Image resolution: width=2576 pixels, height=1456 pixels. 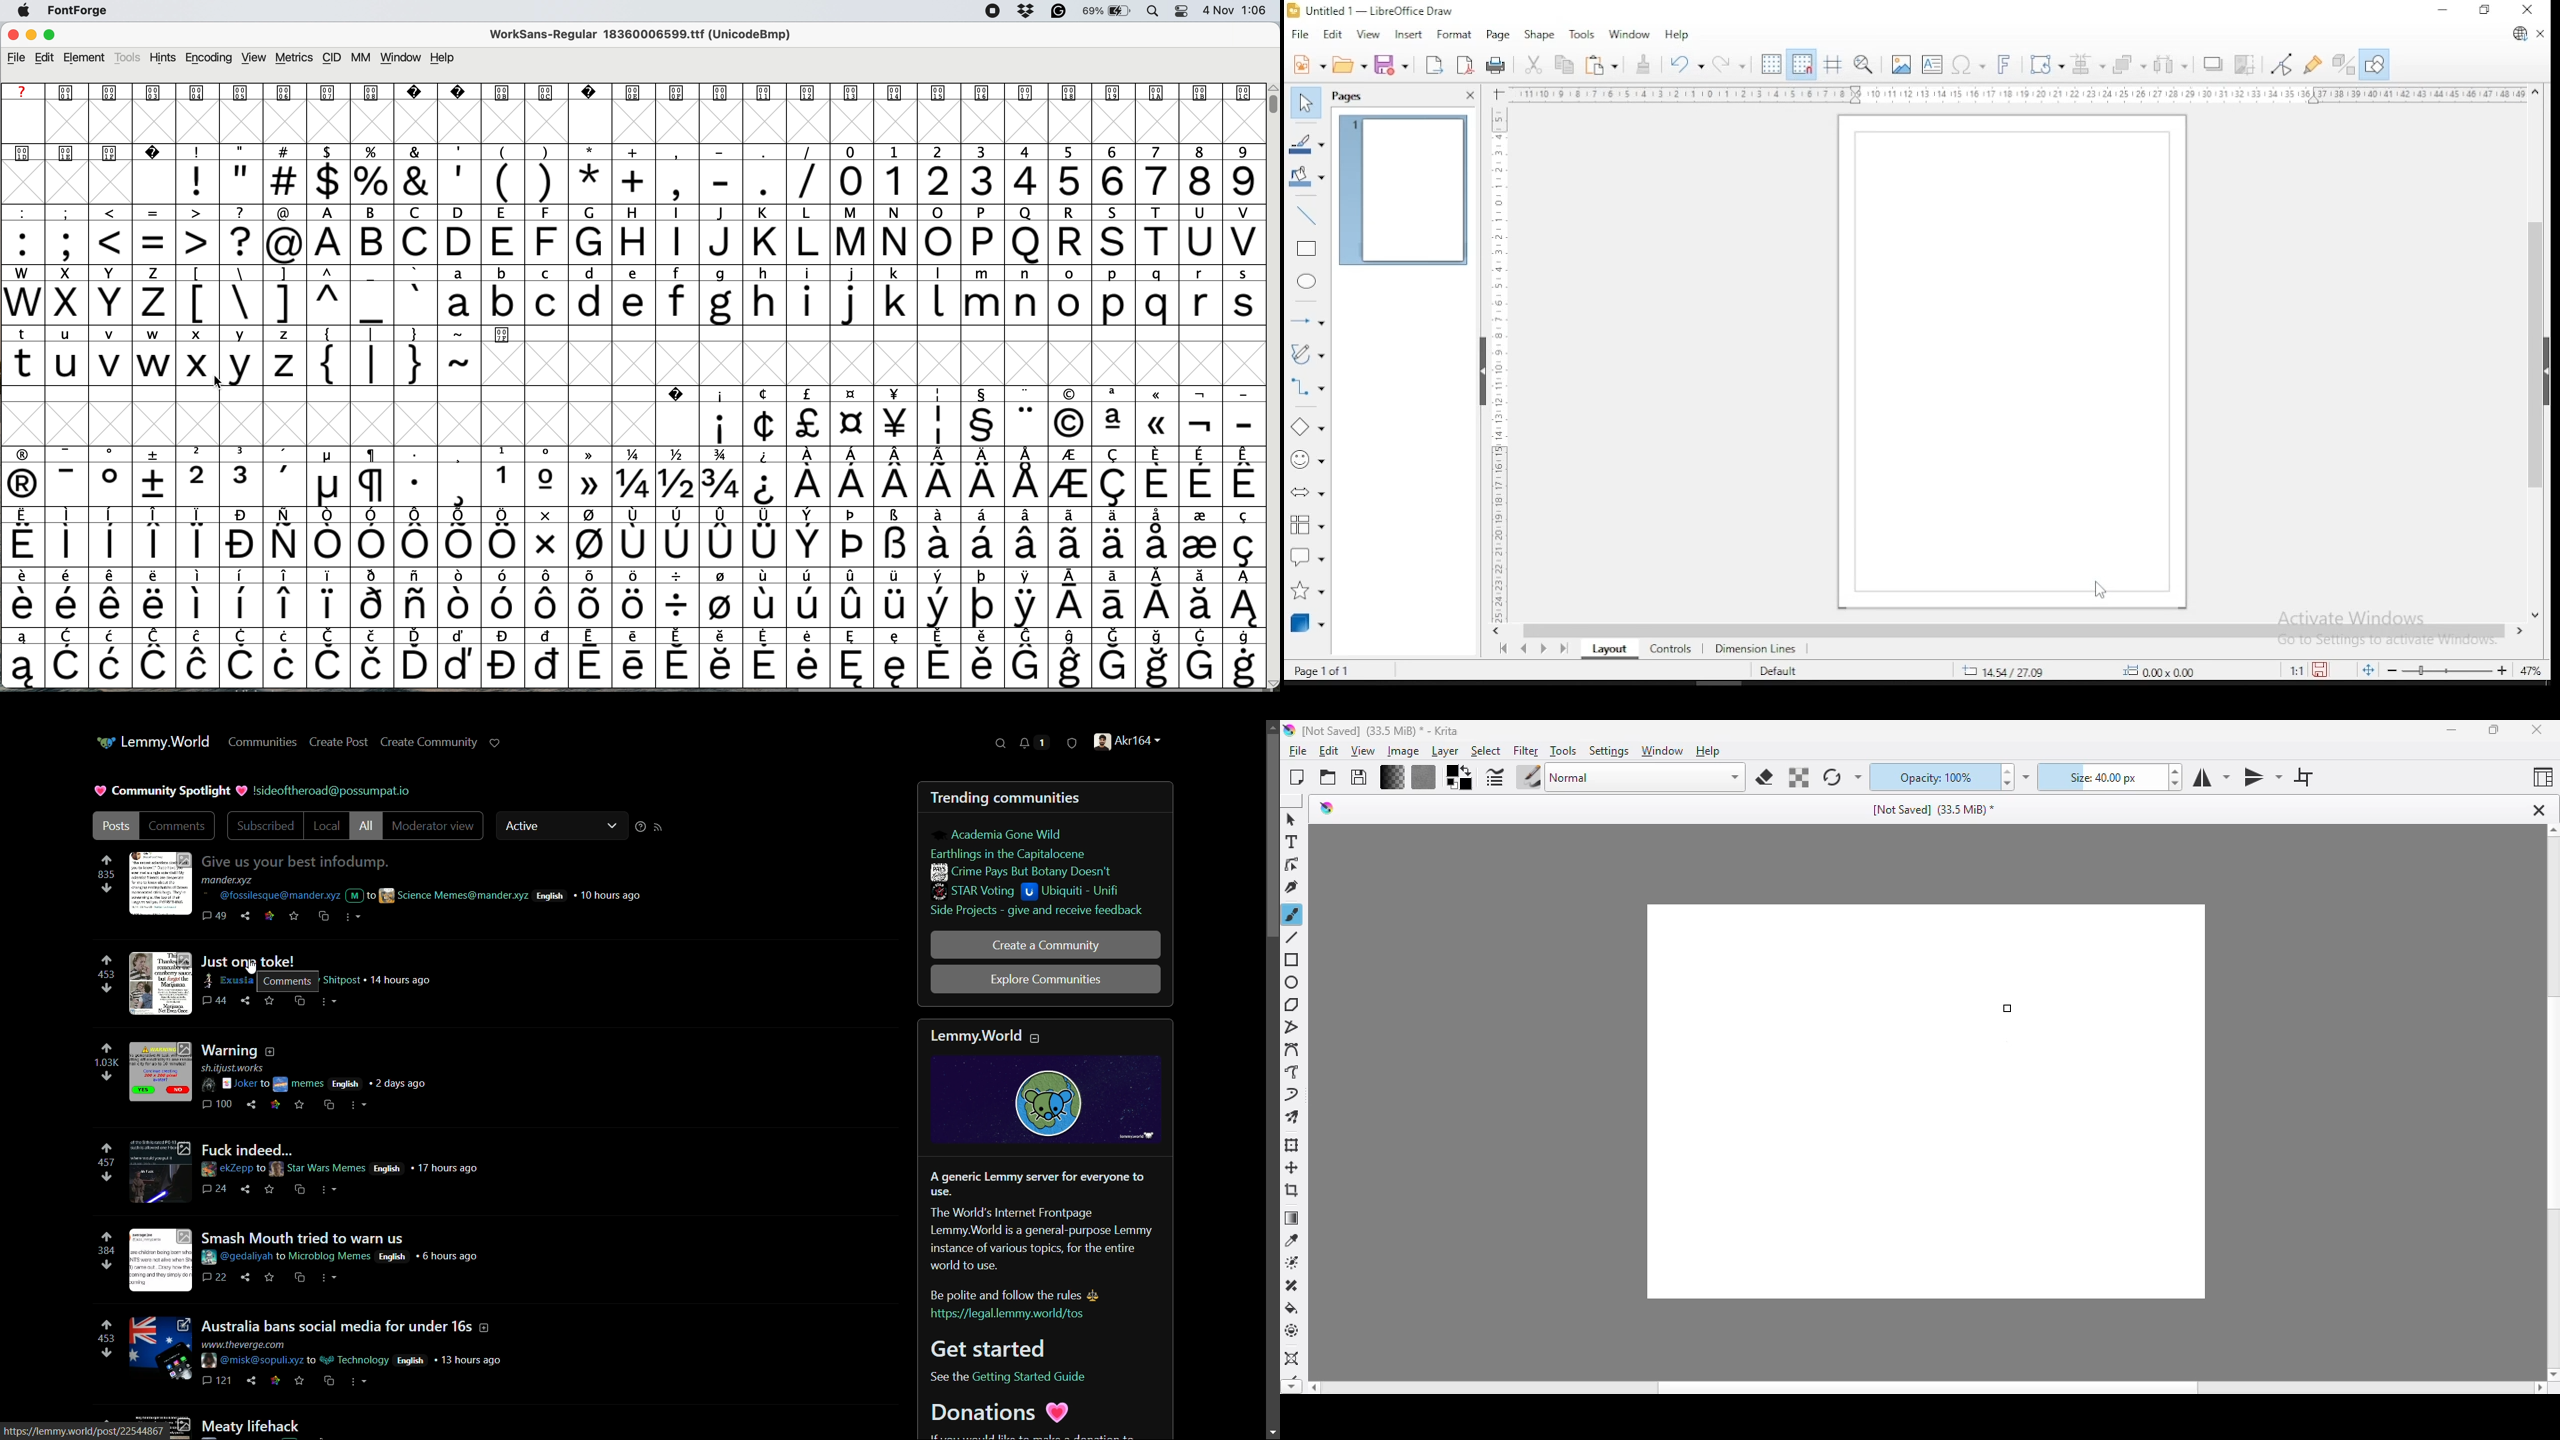 What do you see at coordinates (1308, 431) in the screenshot?
I see `simple shapes` at bounding box center [1308, 431].